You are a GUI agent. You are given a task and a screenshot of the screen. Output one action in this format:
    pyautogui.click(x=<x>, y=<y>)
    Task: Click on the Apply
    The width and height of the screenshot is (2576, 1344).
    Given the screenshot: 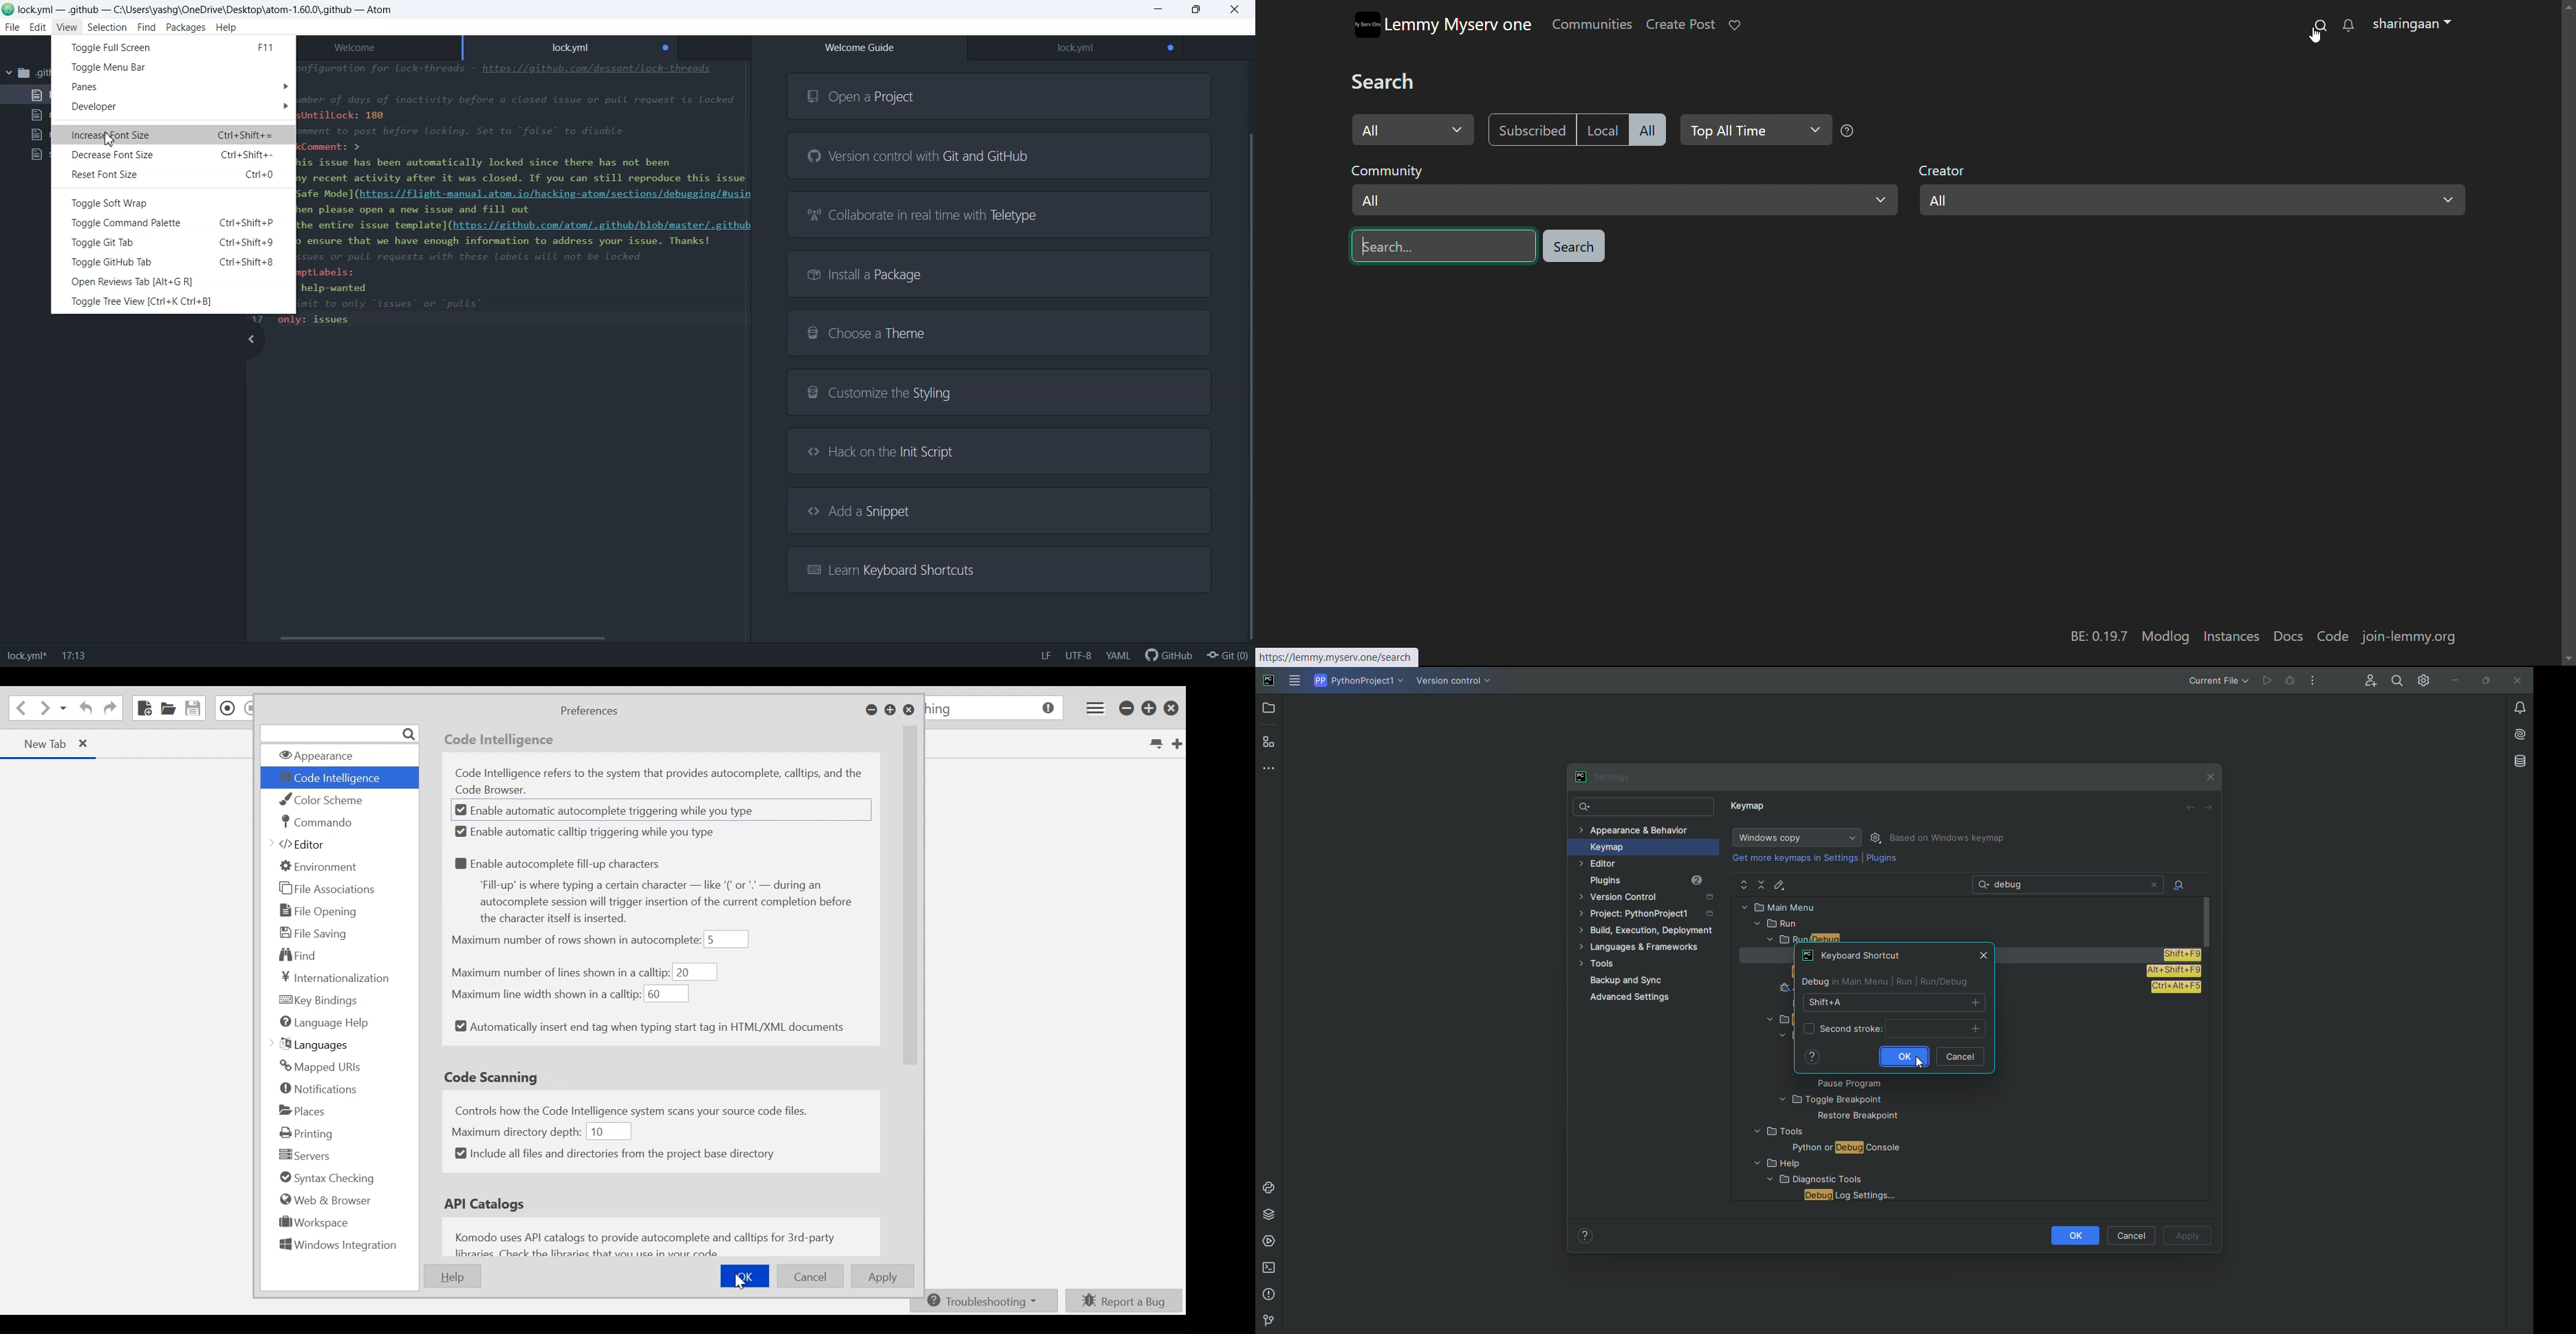 What is the action you would take?
    pyautogui.click(x=2189, y=1237)
    